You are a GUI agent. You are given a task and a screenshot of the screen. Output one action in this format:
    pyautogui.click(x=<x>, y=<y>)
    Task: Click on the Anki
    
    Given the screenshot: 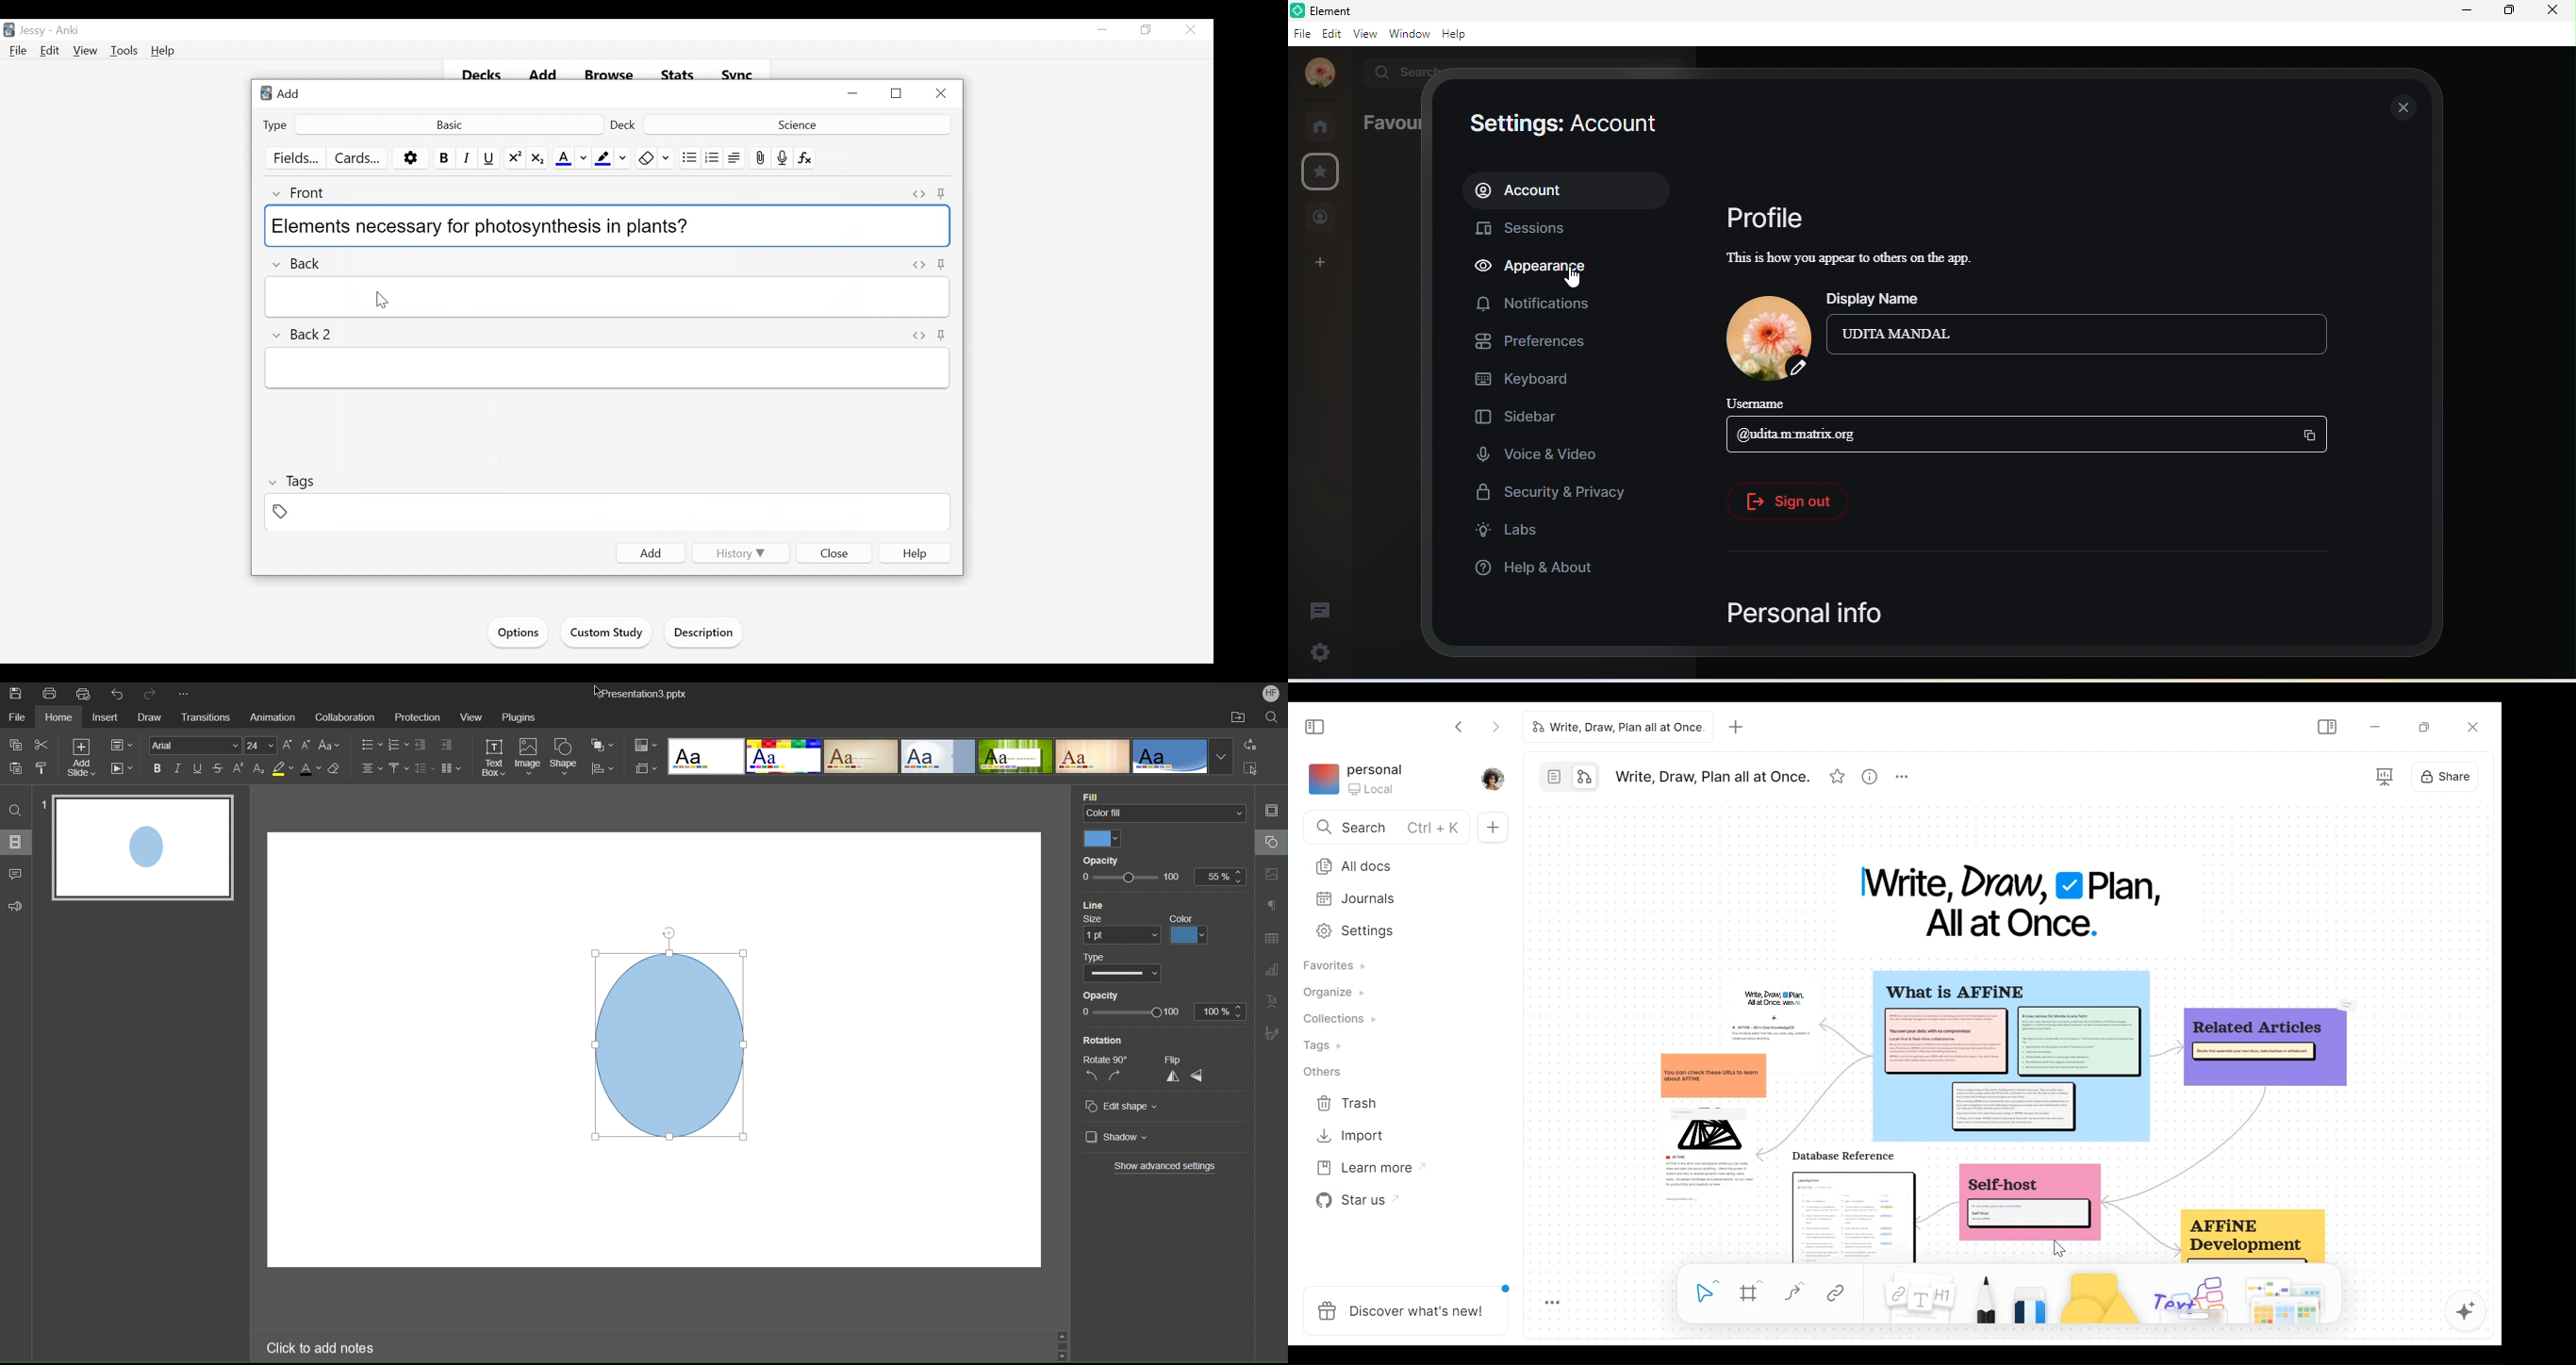 What is the action you would take?
    pyautogui.click(x=68, y=31)
    